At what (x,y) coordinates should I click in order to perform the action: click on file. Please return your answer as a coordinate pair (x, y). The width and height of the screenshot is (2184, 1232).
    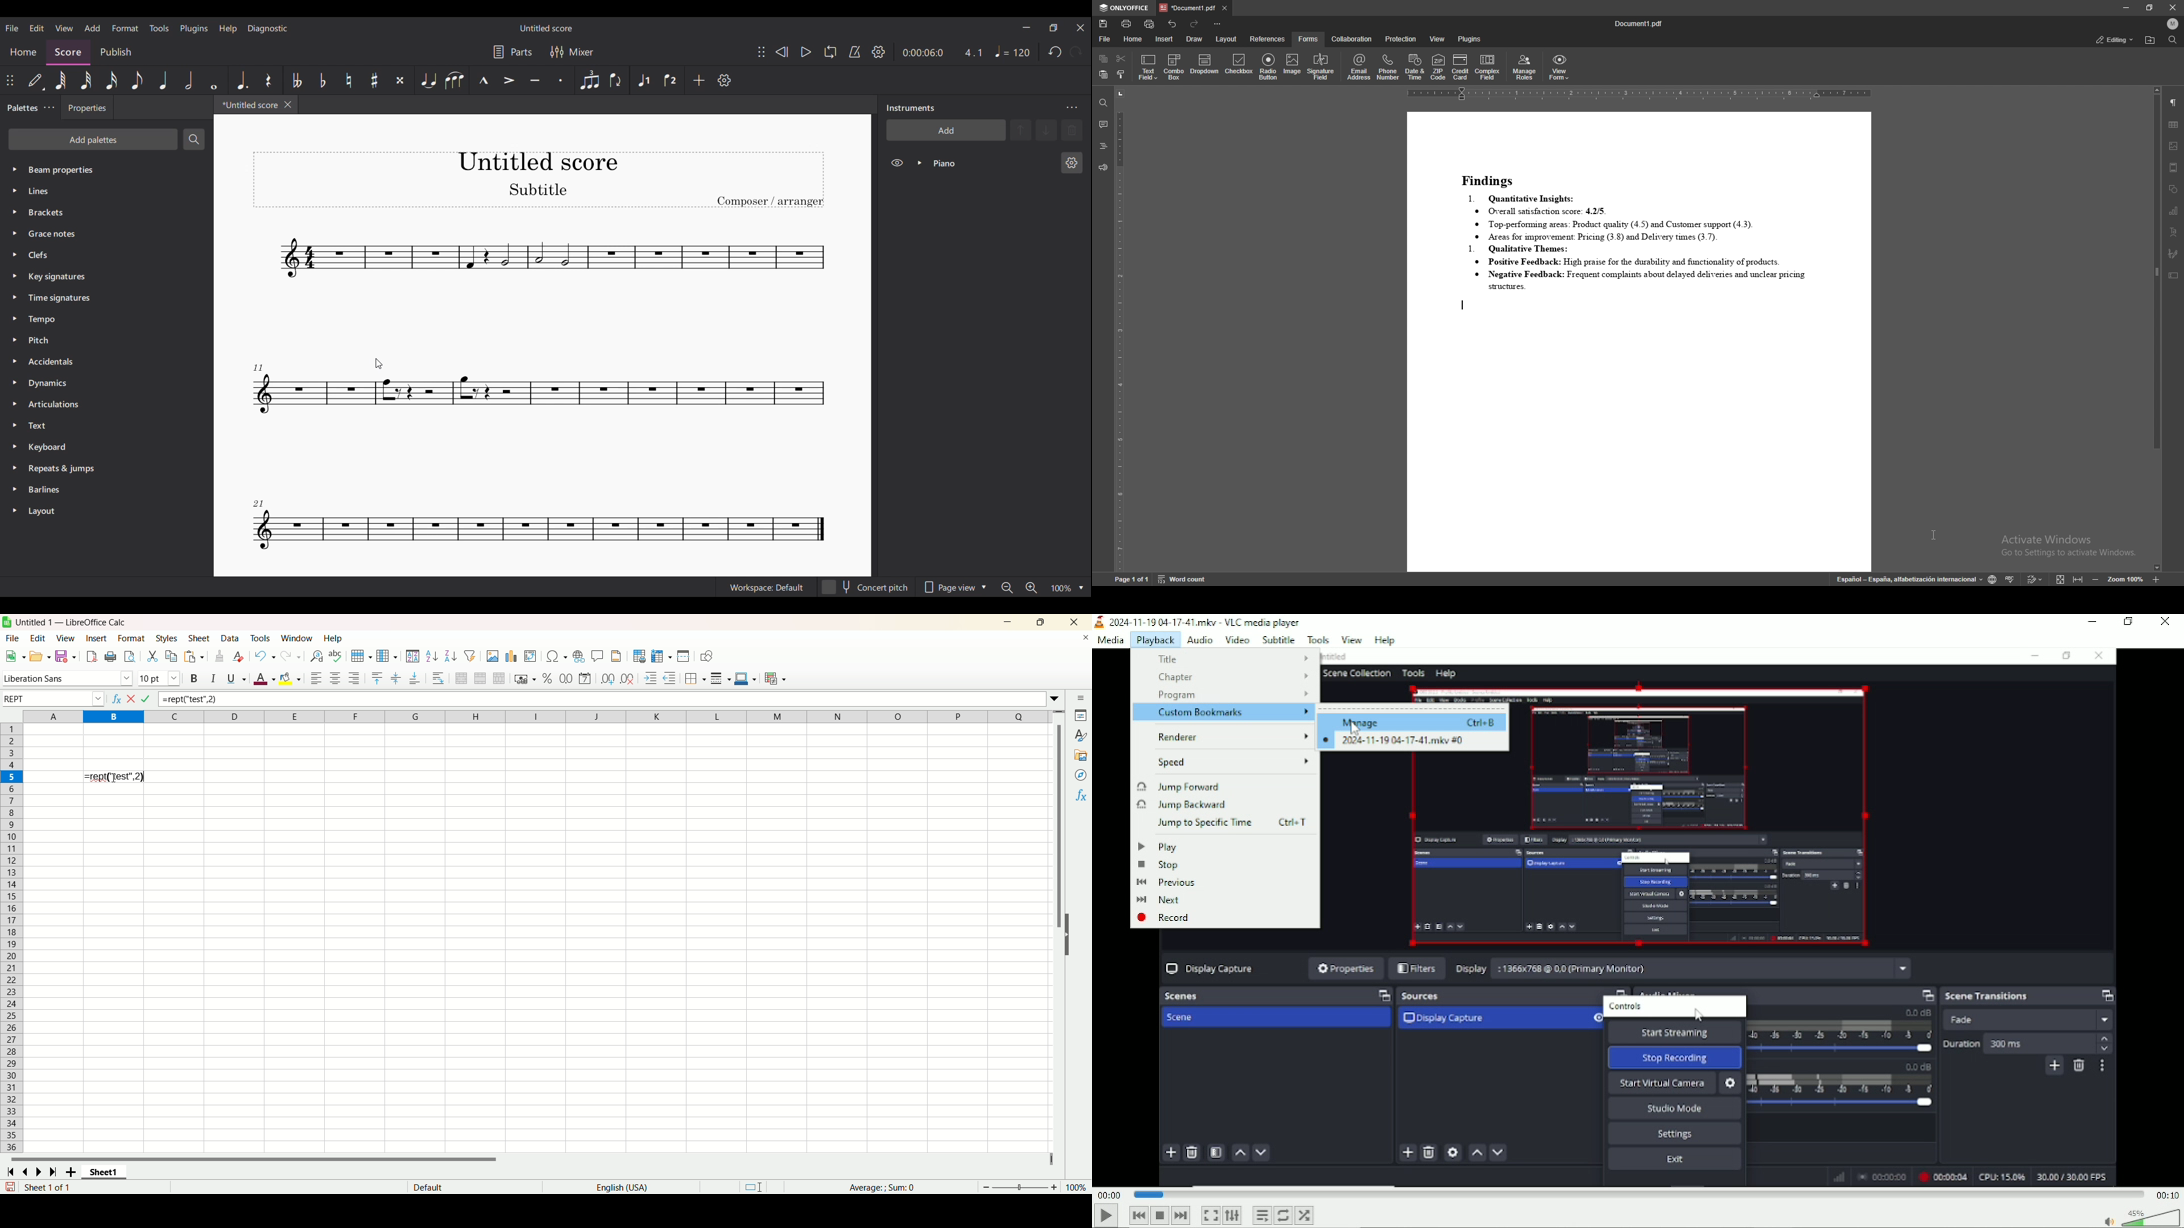
    Looking at the image, I should click on (1105, 39).